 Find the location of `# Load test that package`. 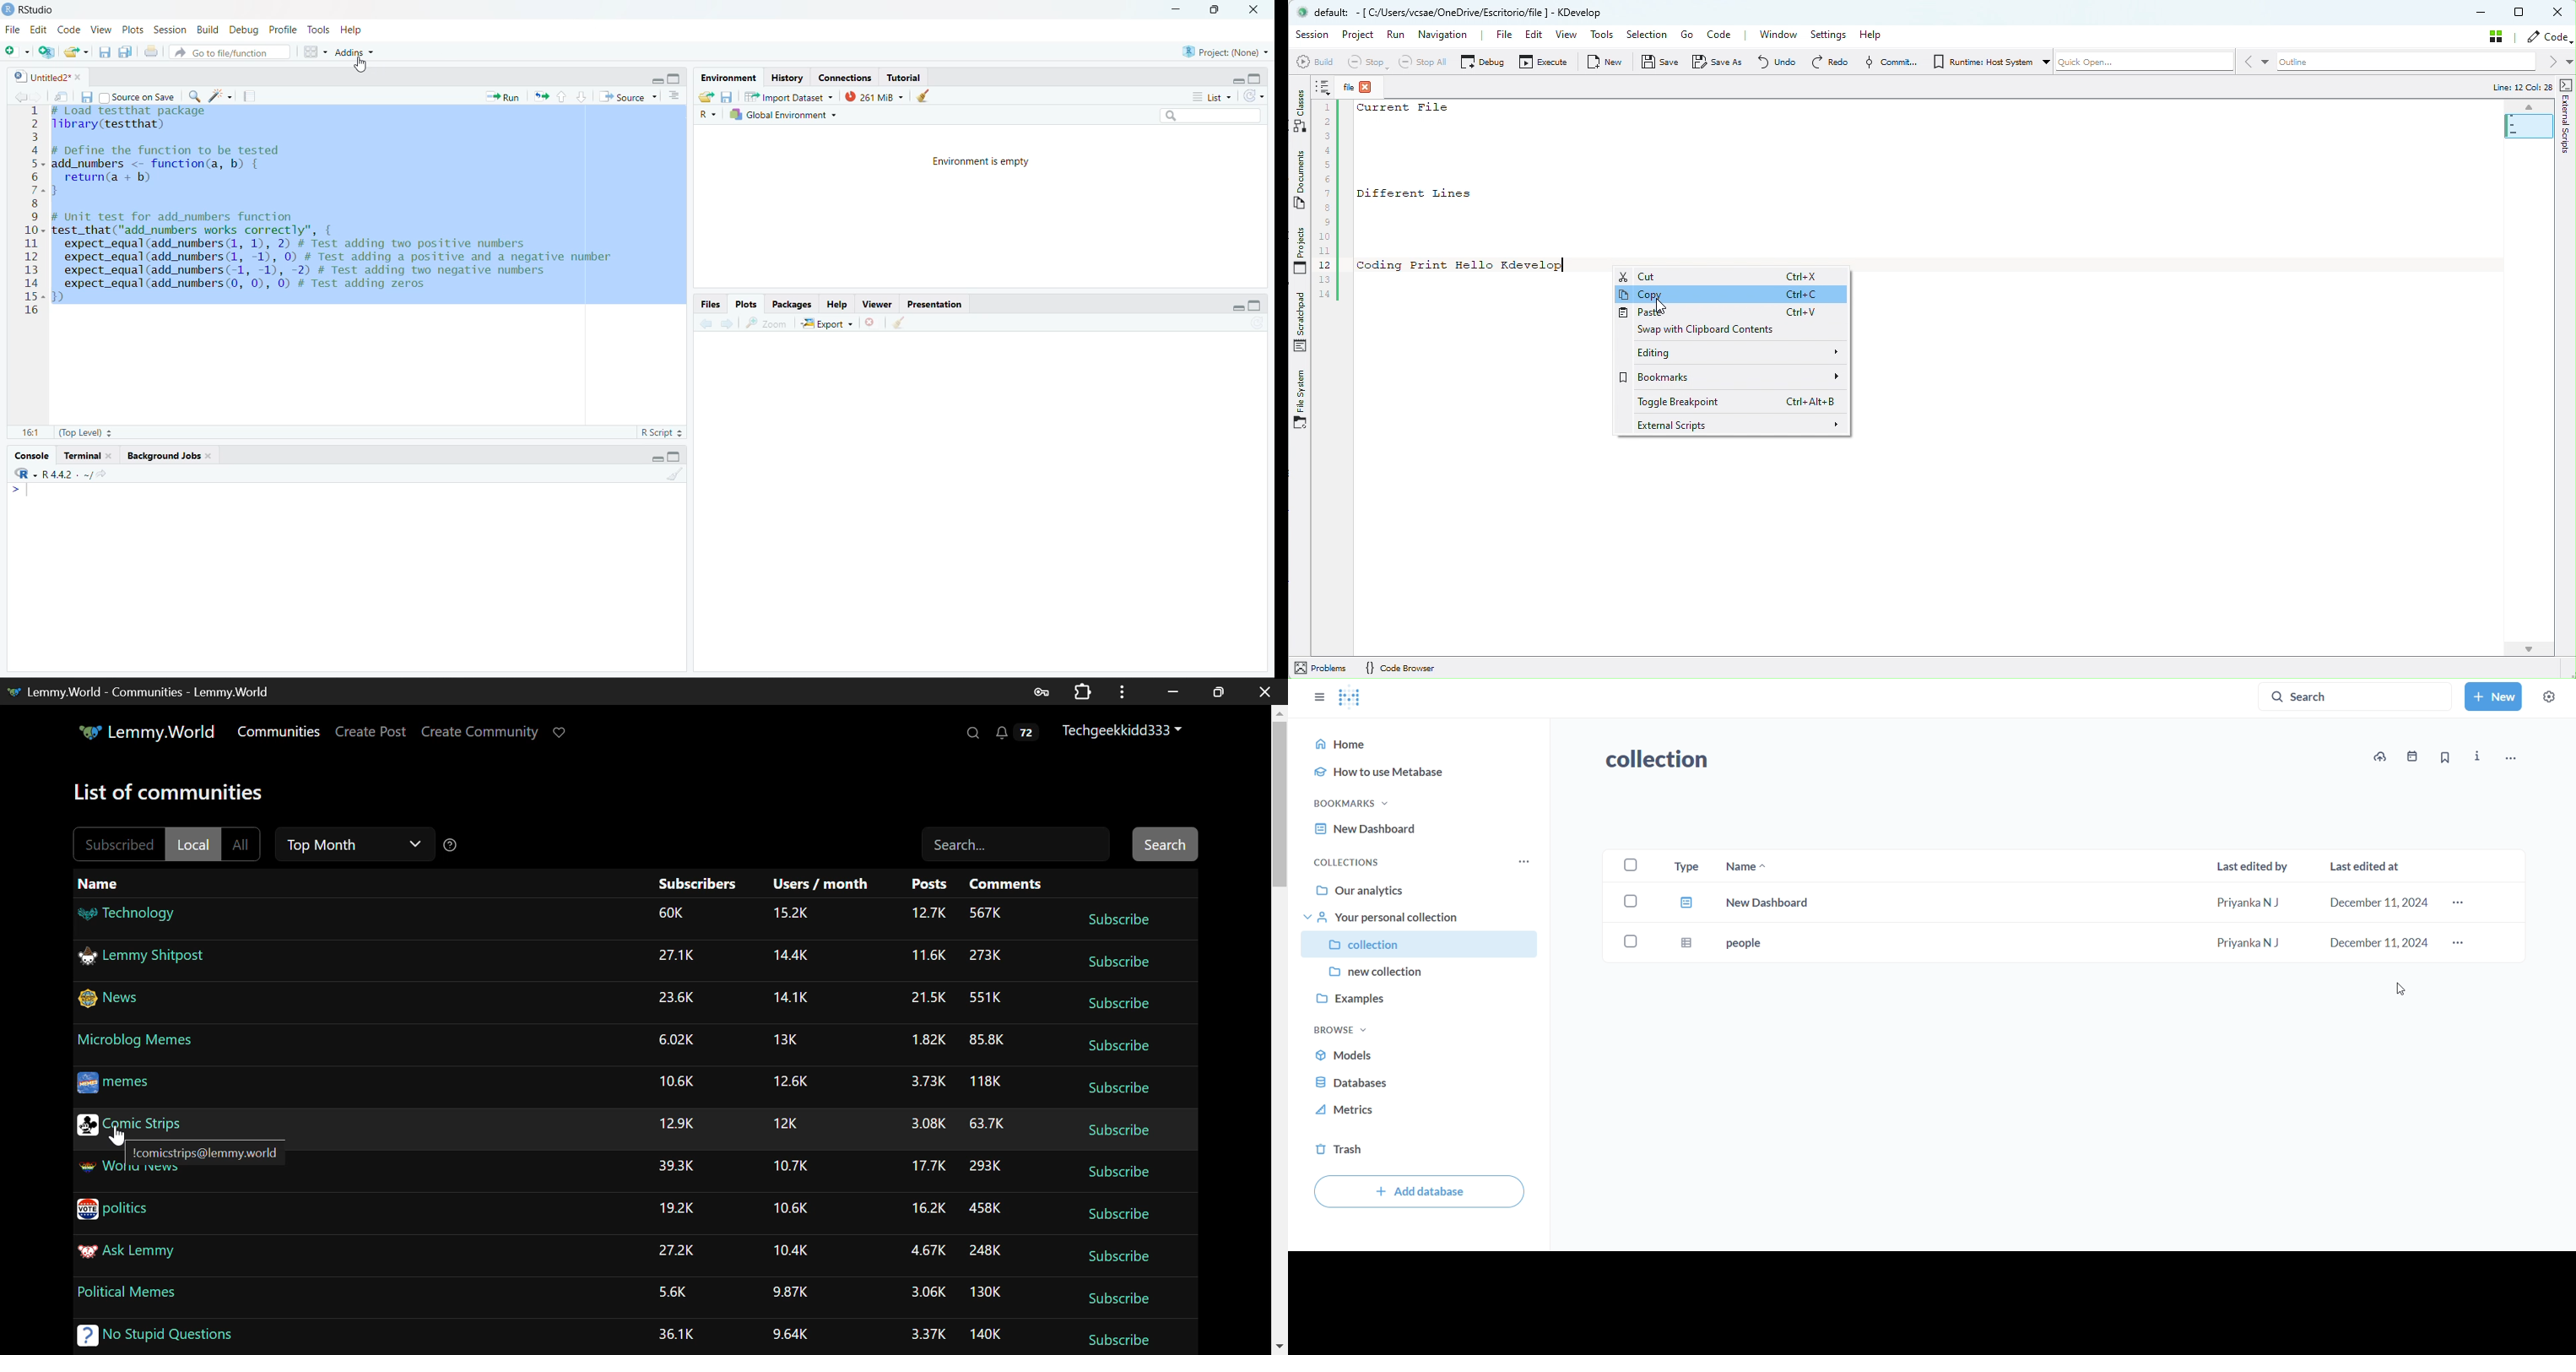

# Load test that package is located at coordinates (129, 110).